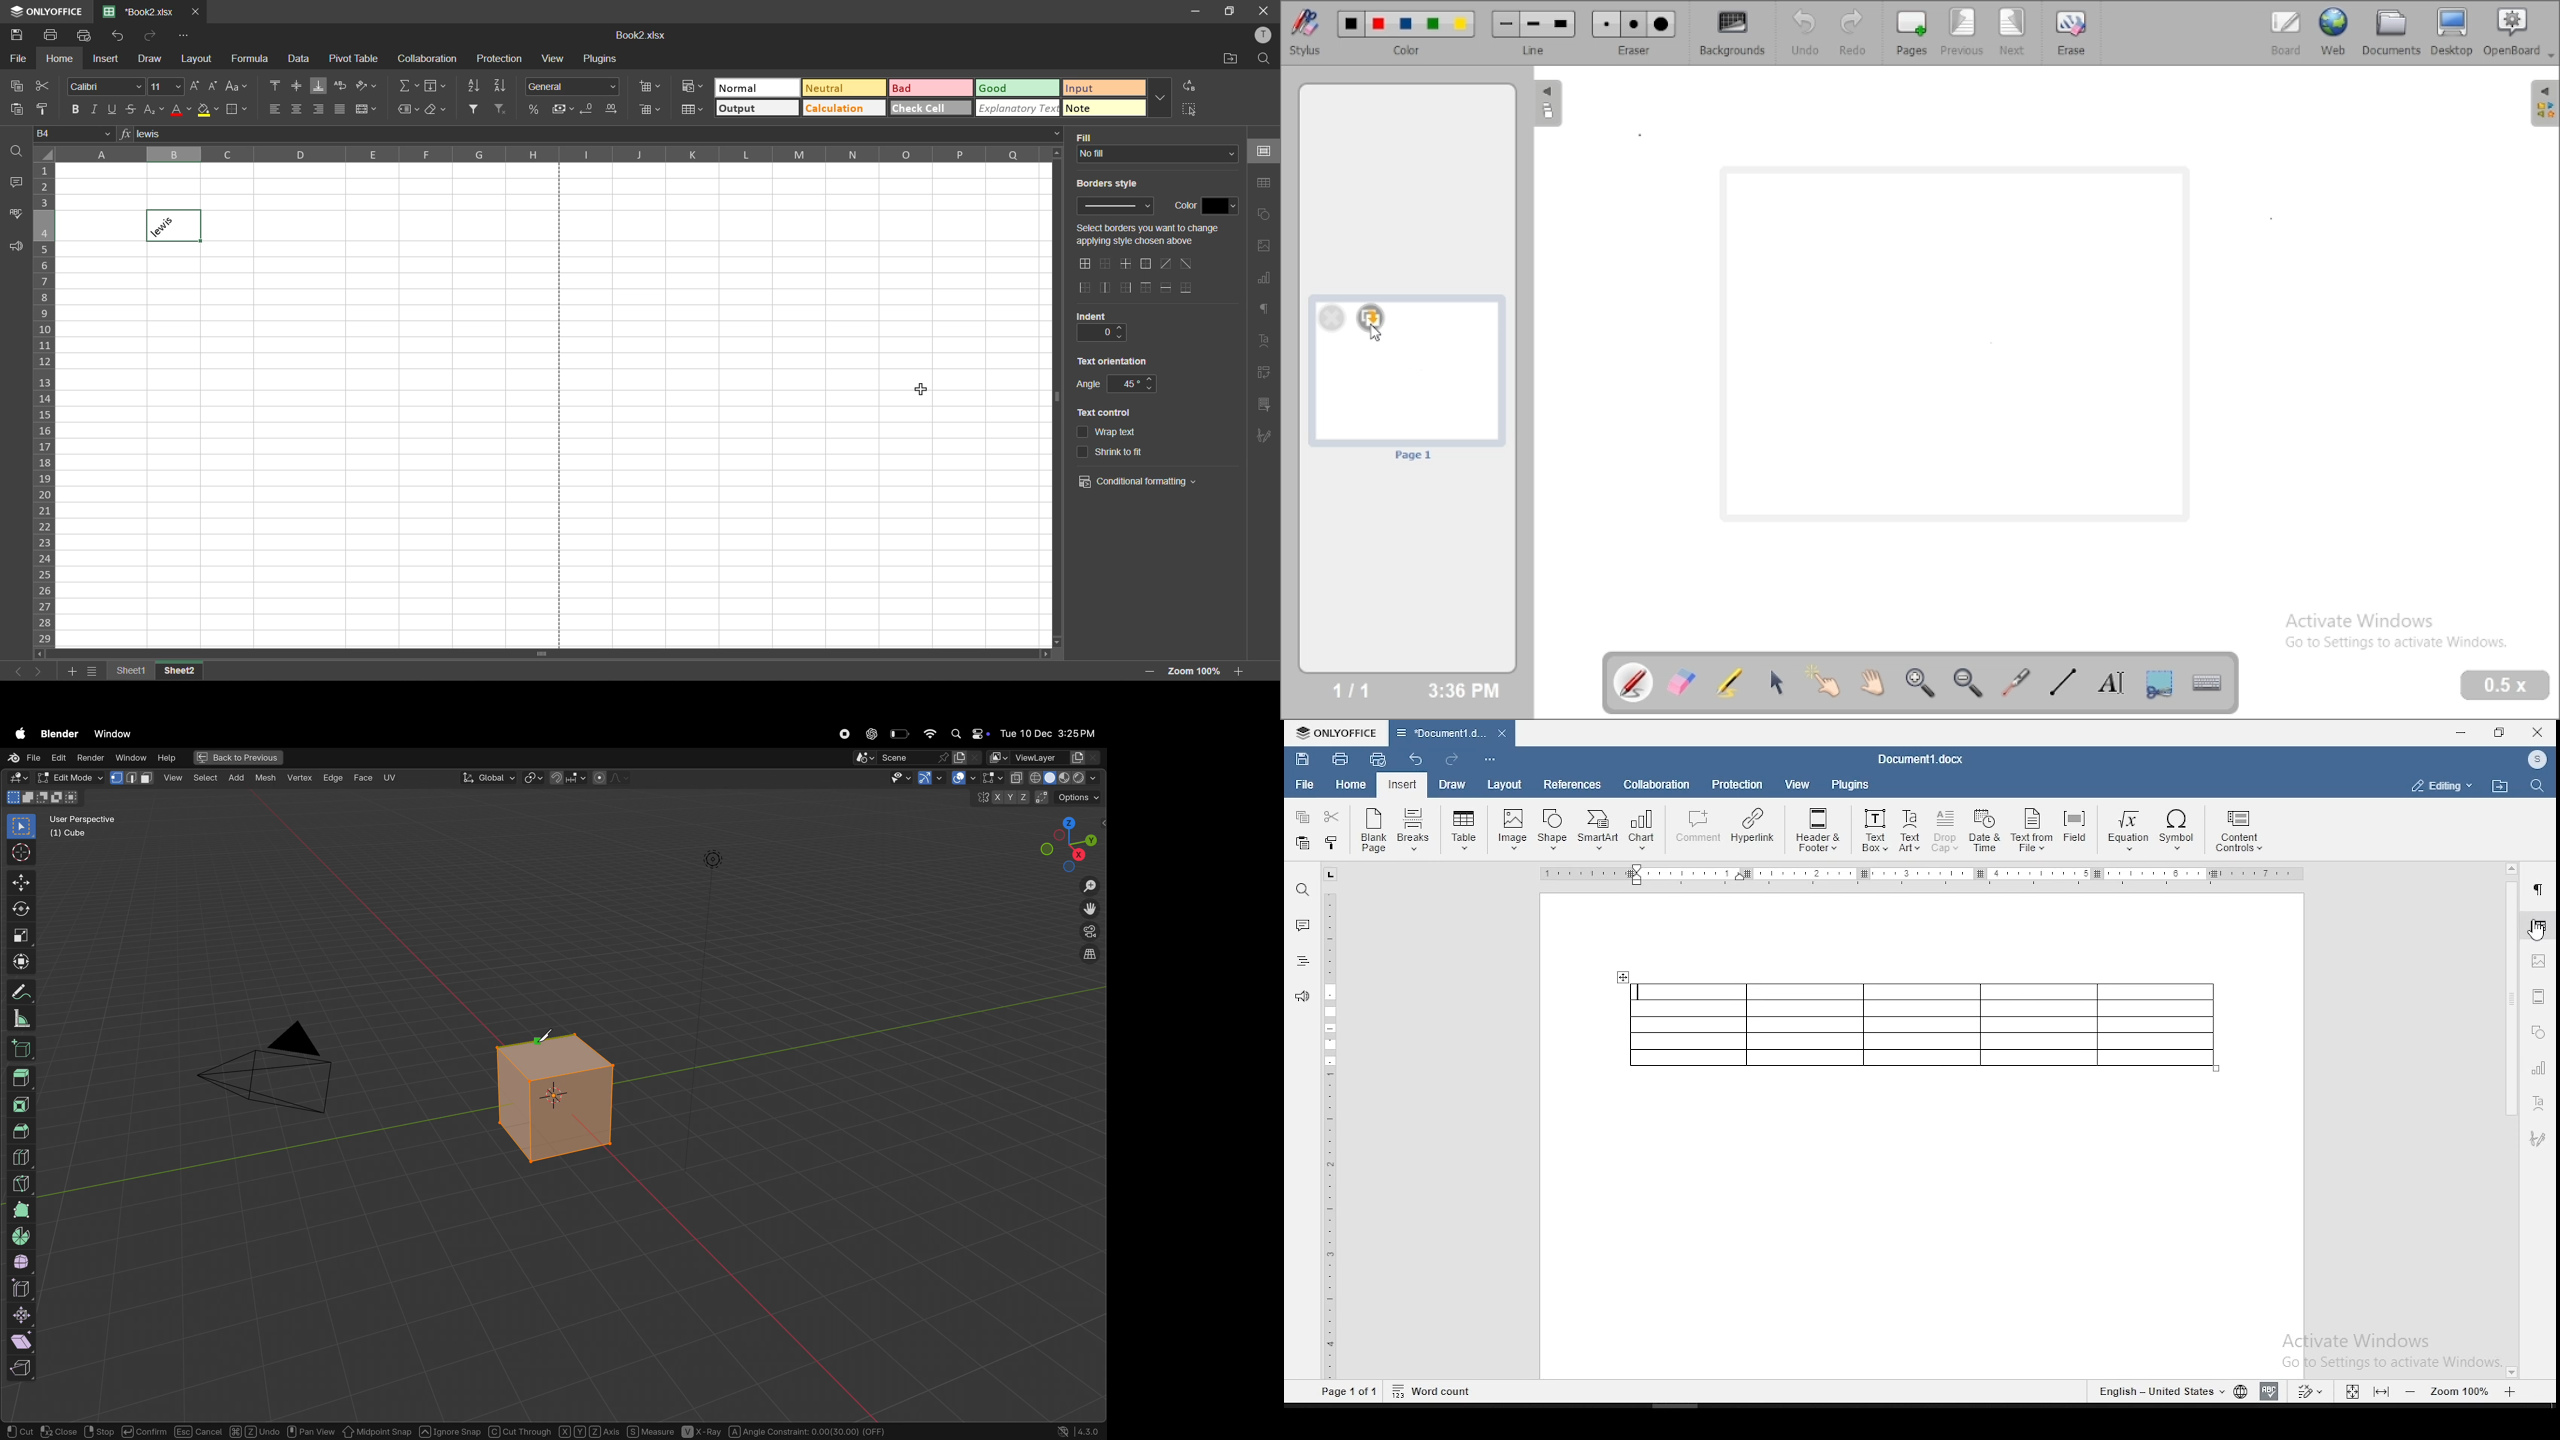 This screenshot has height=1456, width=2576. Describe the element at coordinates (2537, 1032) in the screenshot. I see `shapes settings` at that location.